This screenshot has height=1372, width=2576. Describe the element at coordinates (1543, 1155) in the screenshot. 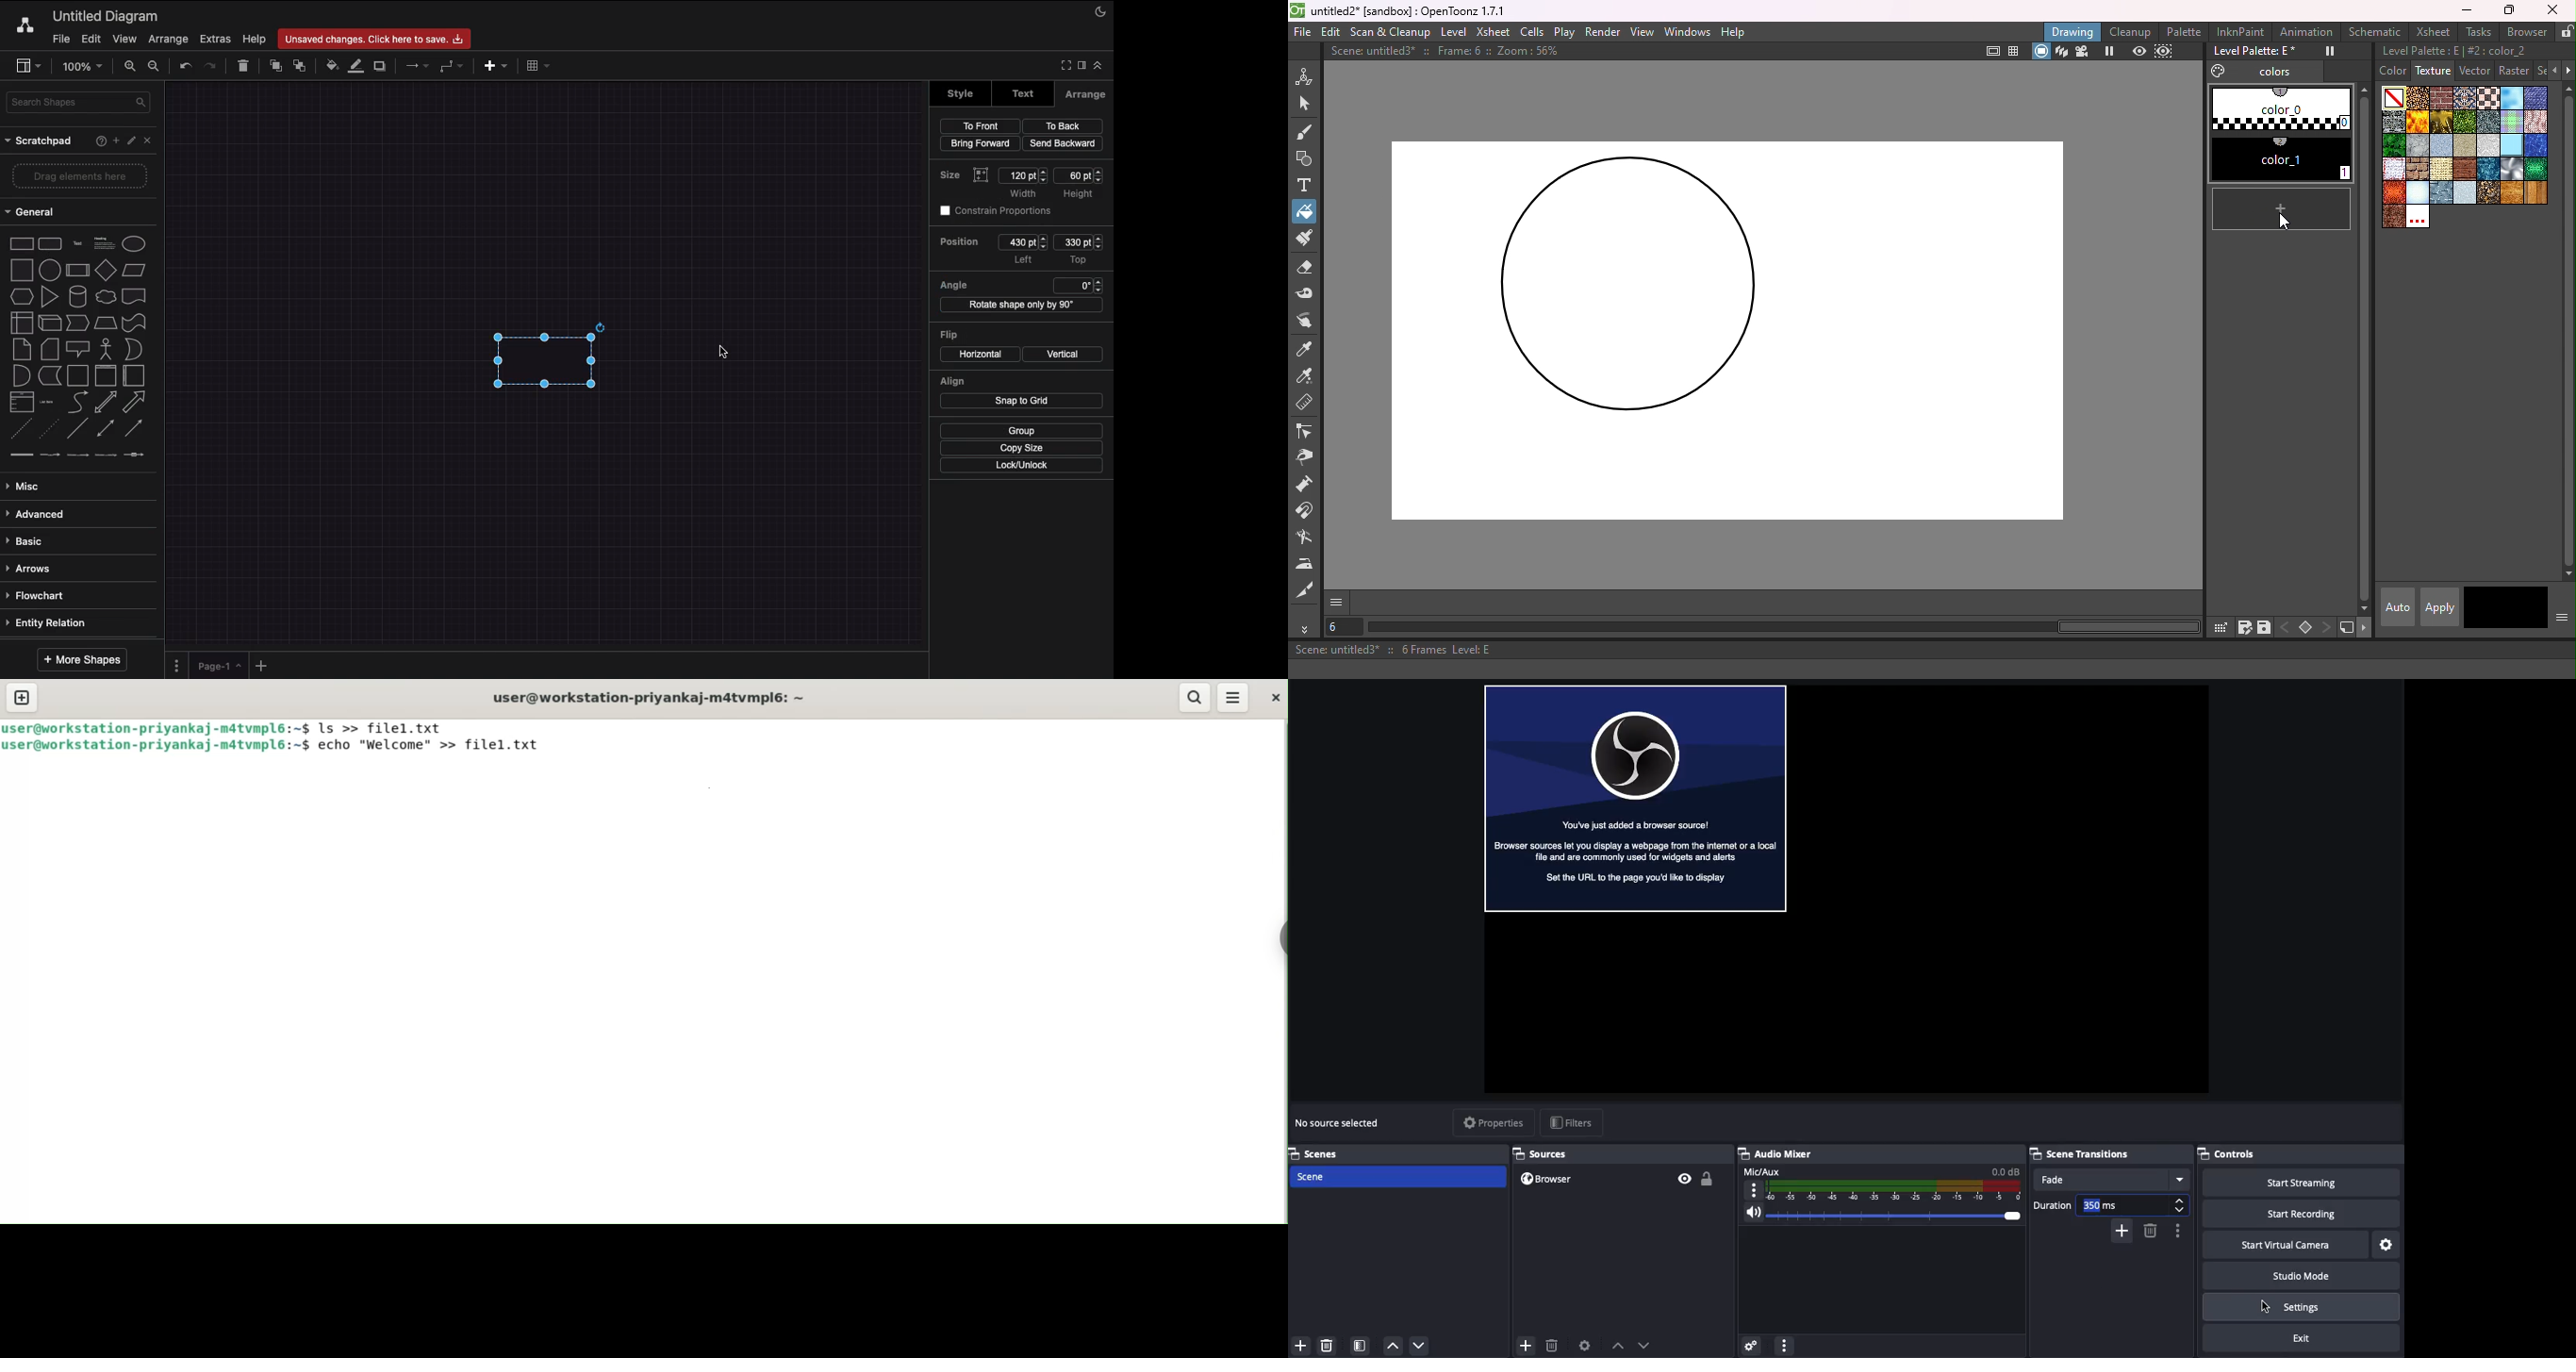

I see `Sources` at that location.